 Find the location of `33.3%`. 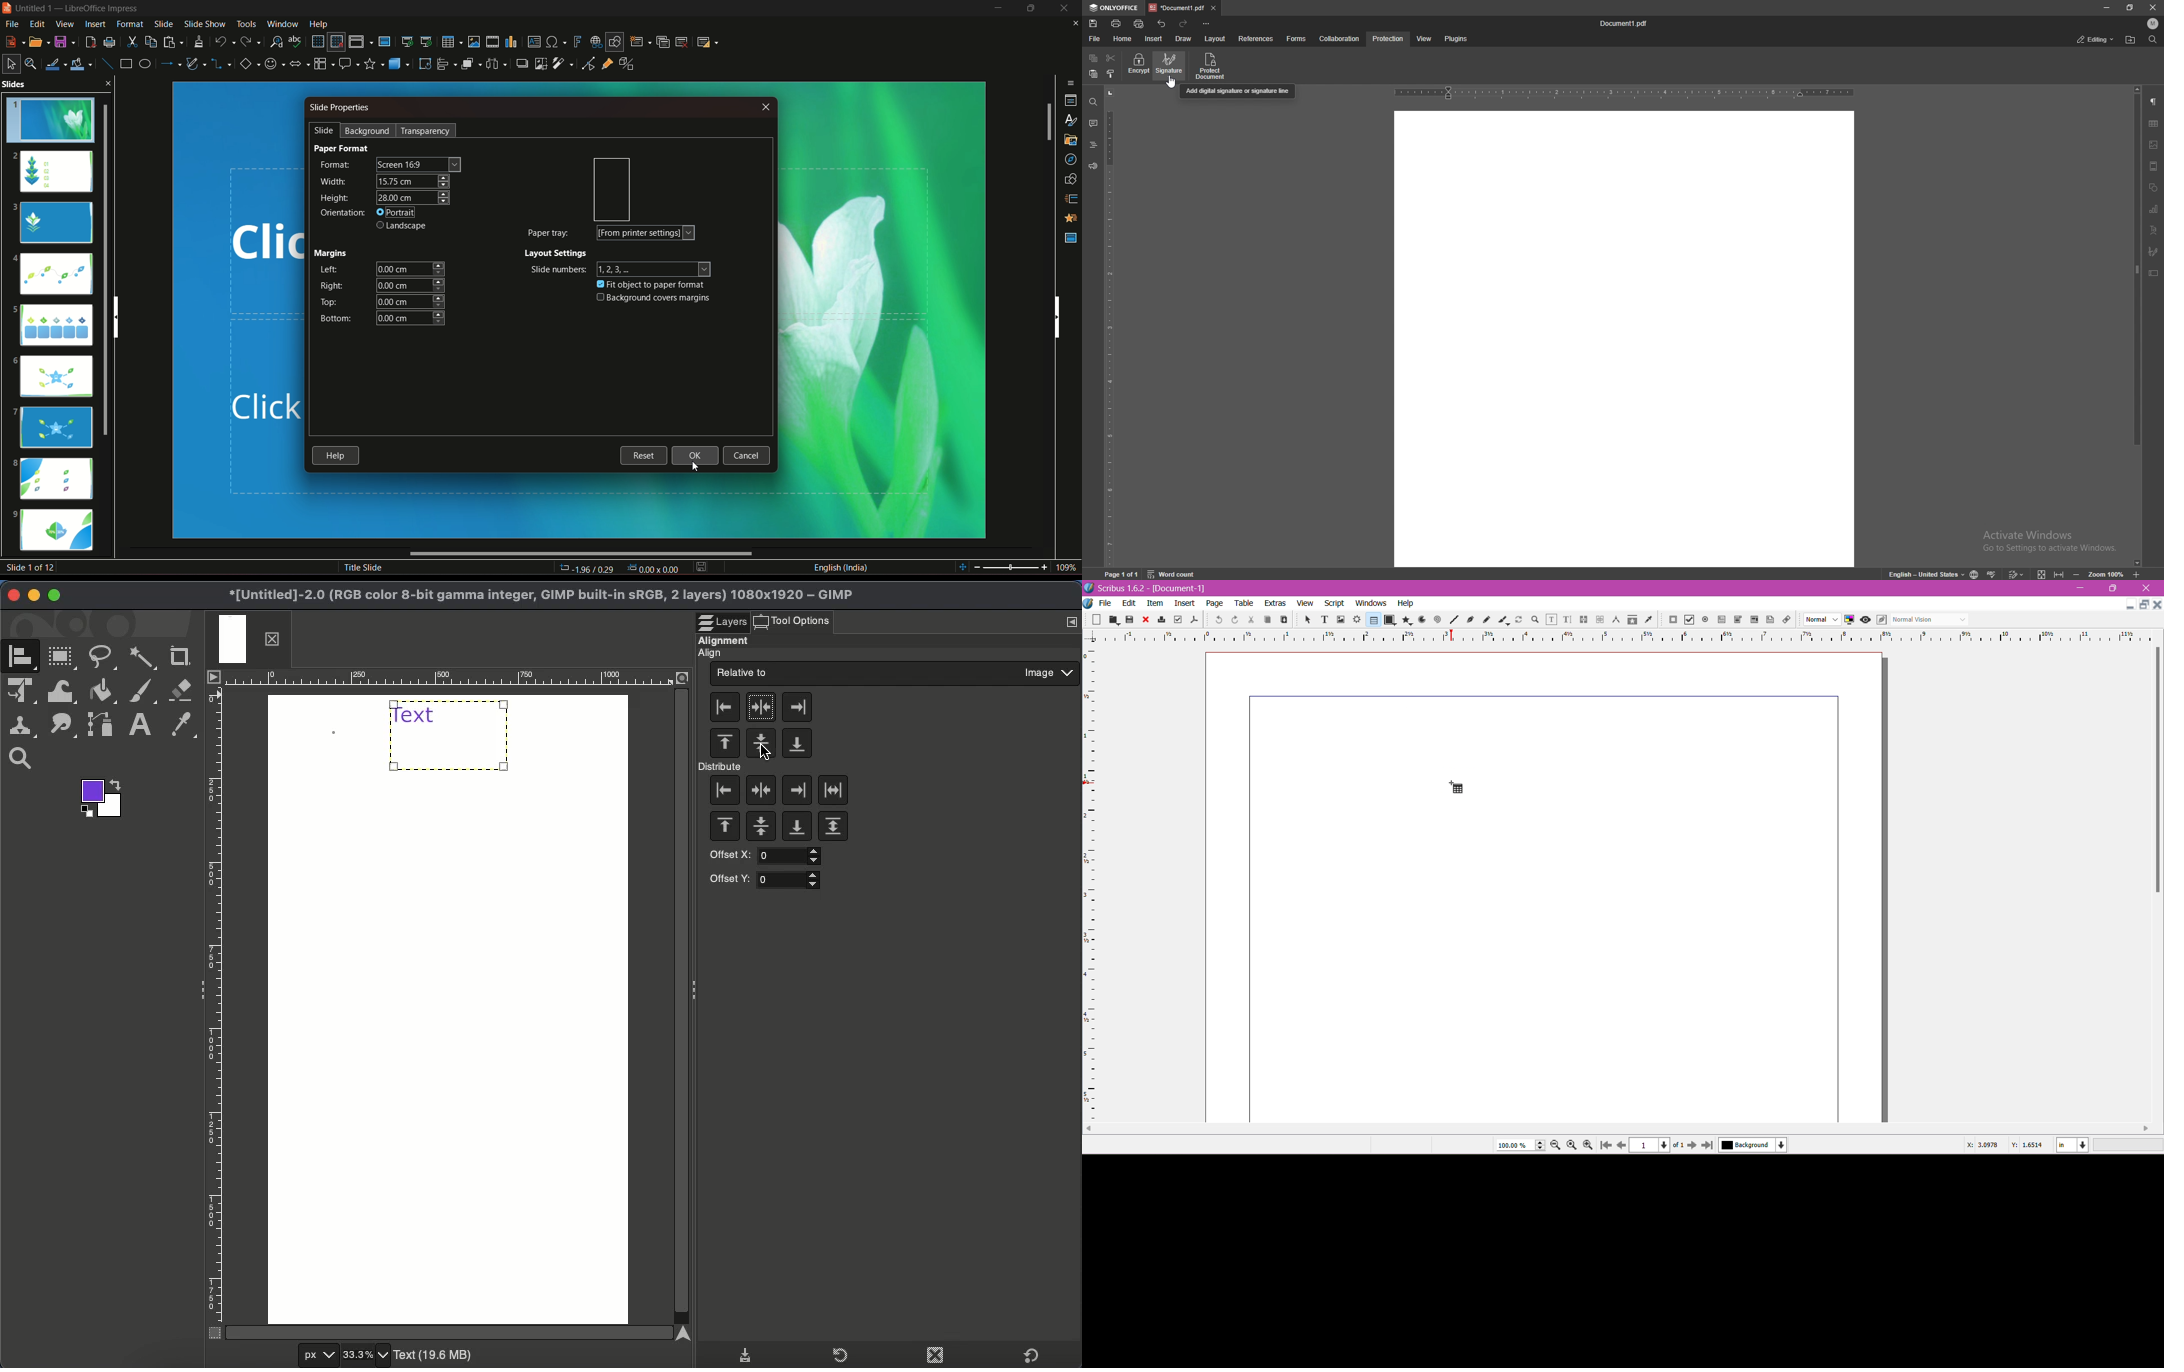

33.3% is located at coordinates (367, 1355).